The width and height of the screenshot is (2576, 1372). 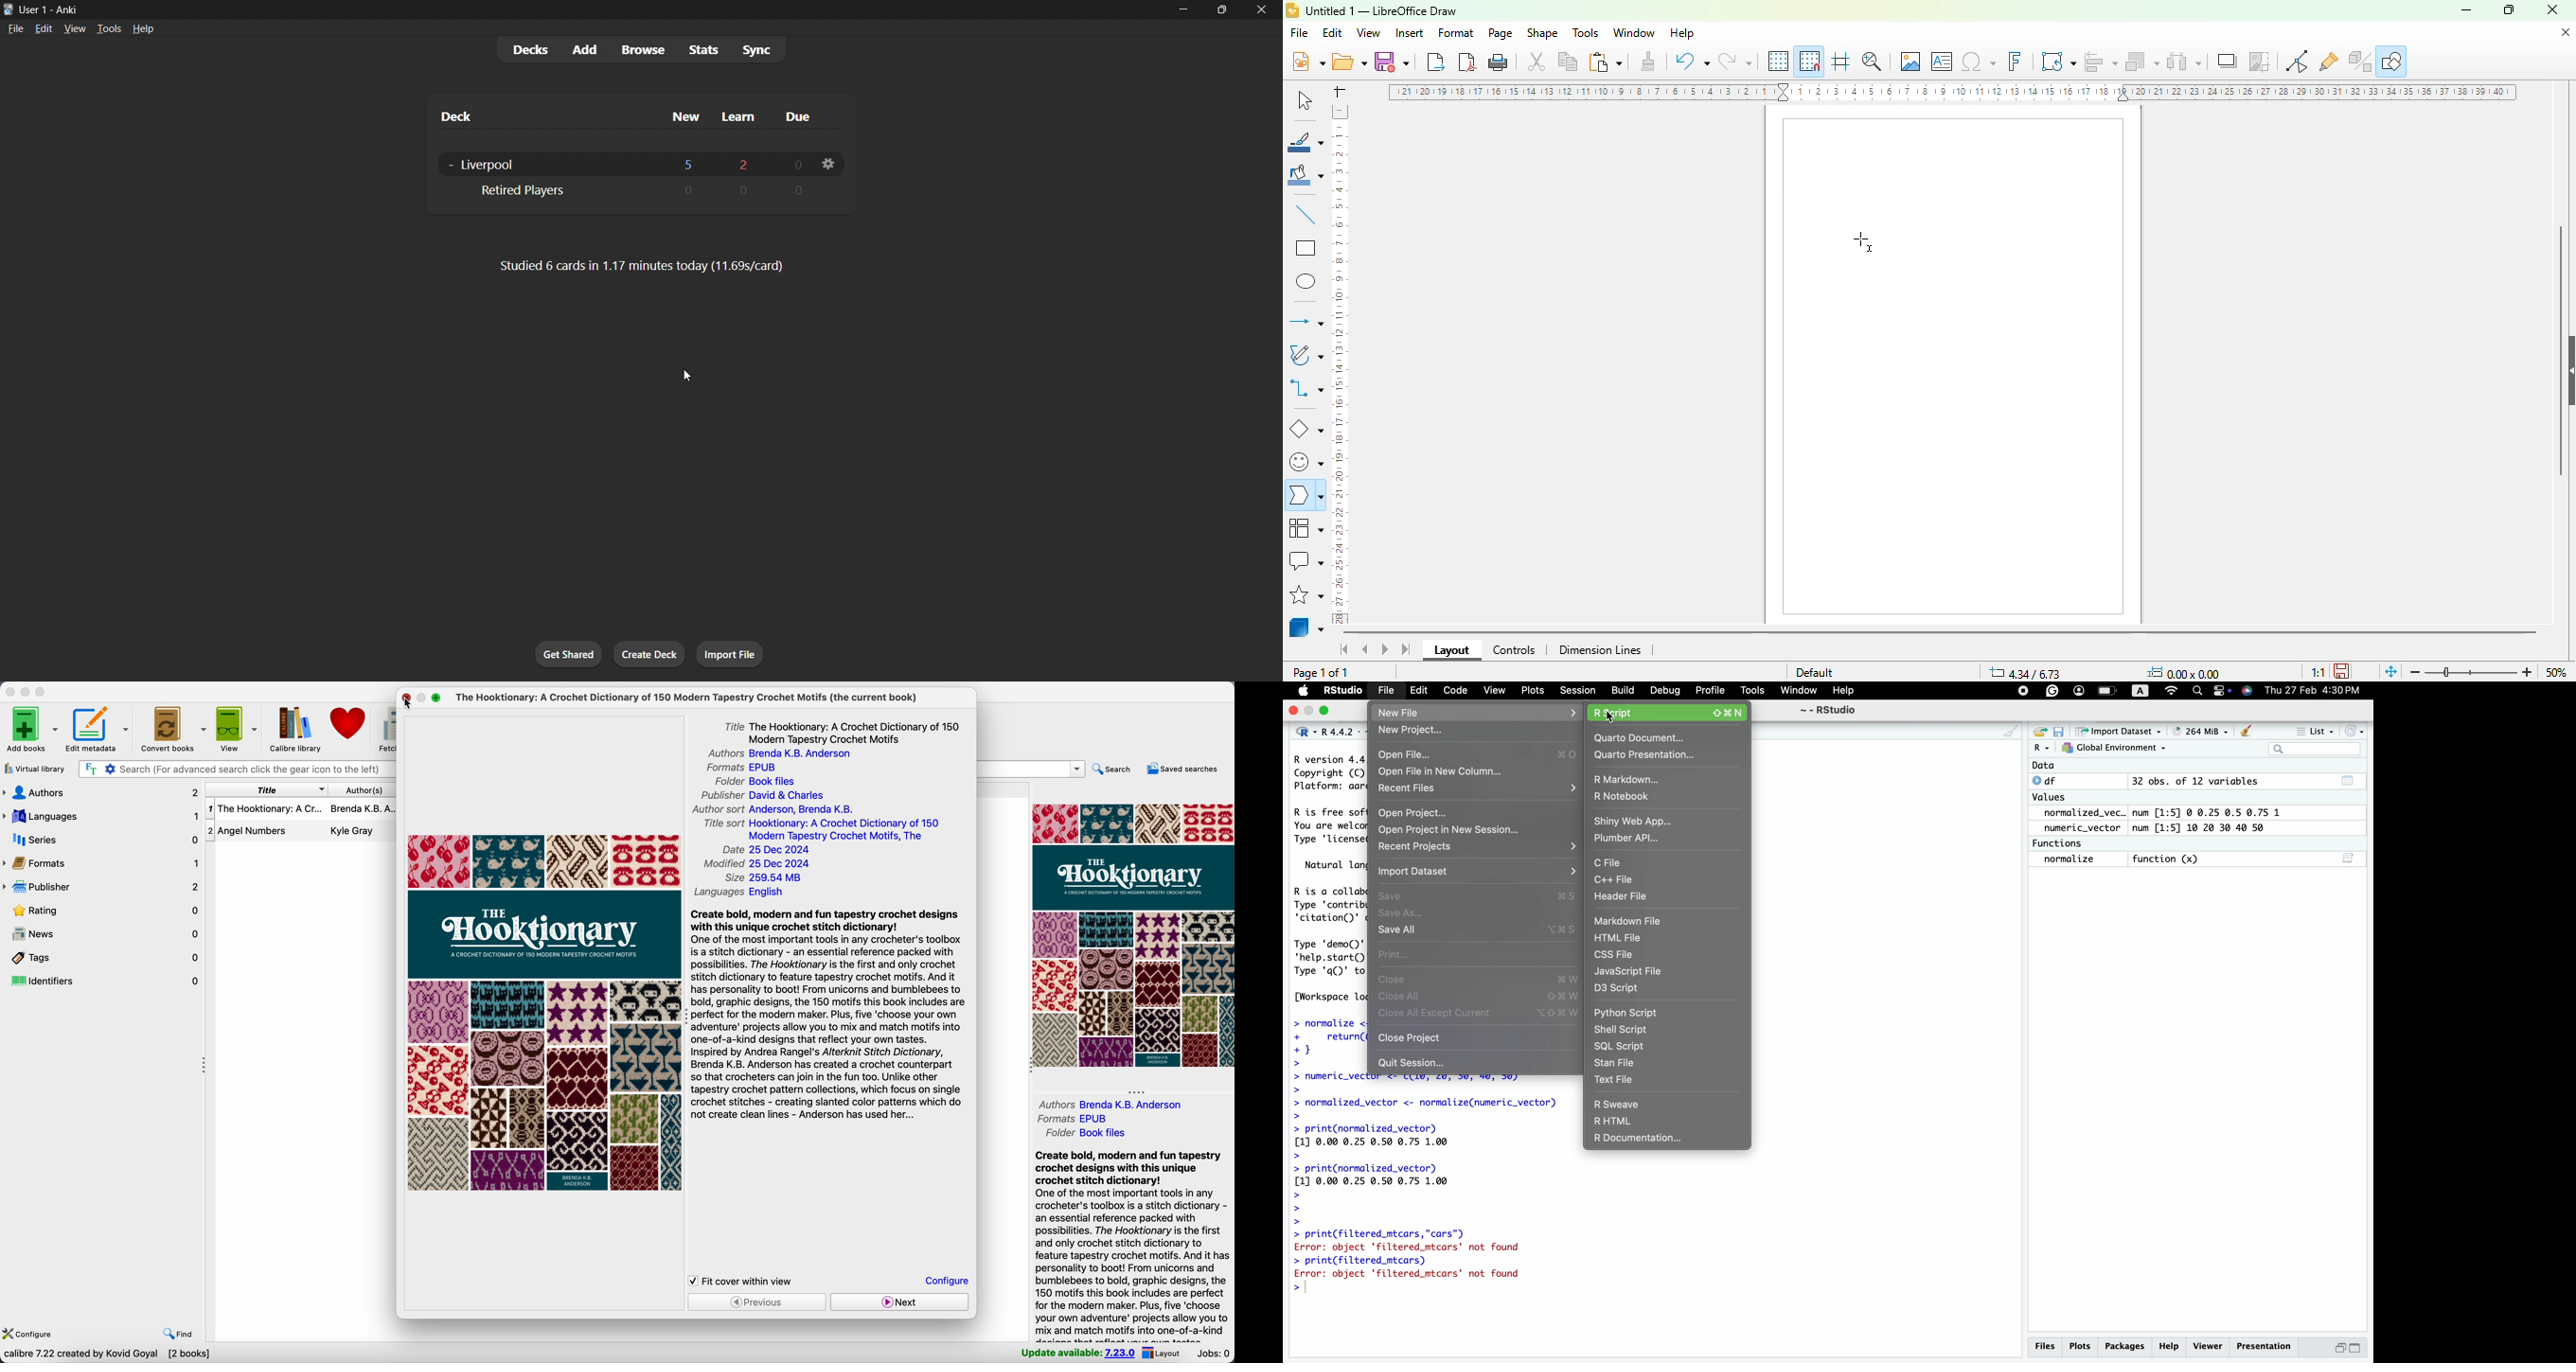 I want to click on close, so click(x=1291, y=711).